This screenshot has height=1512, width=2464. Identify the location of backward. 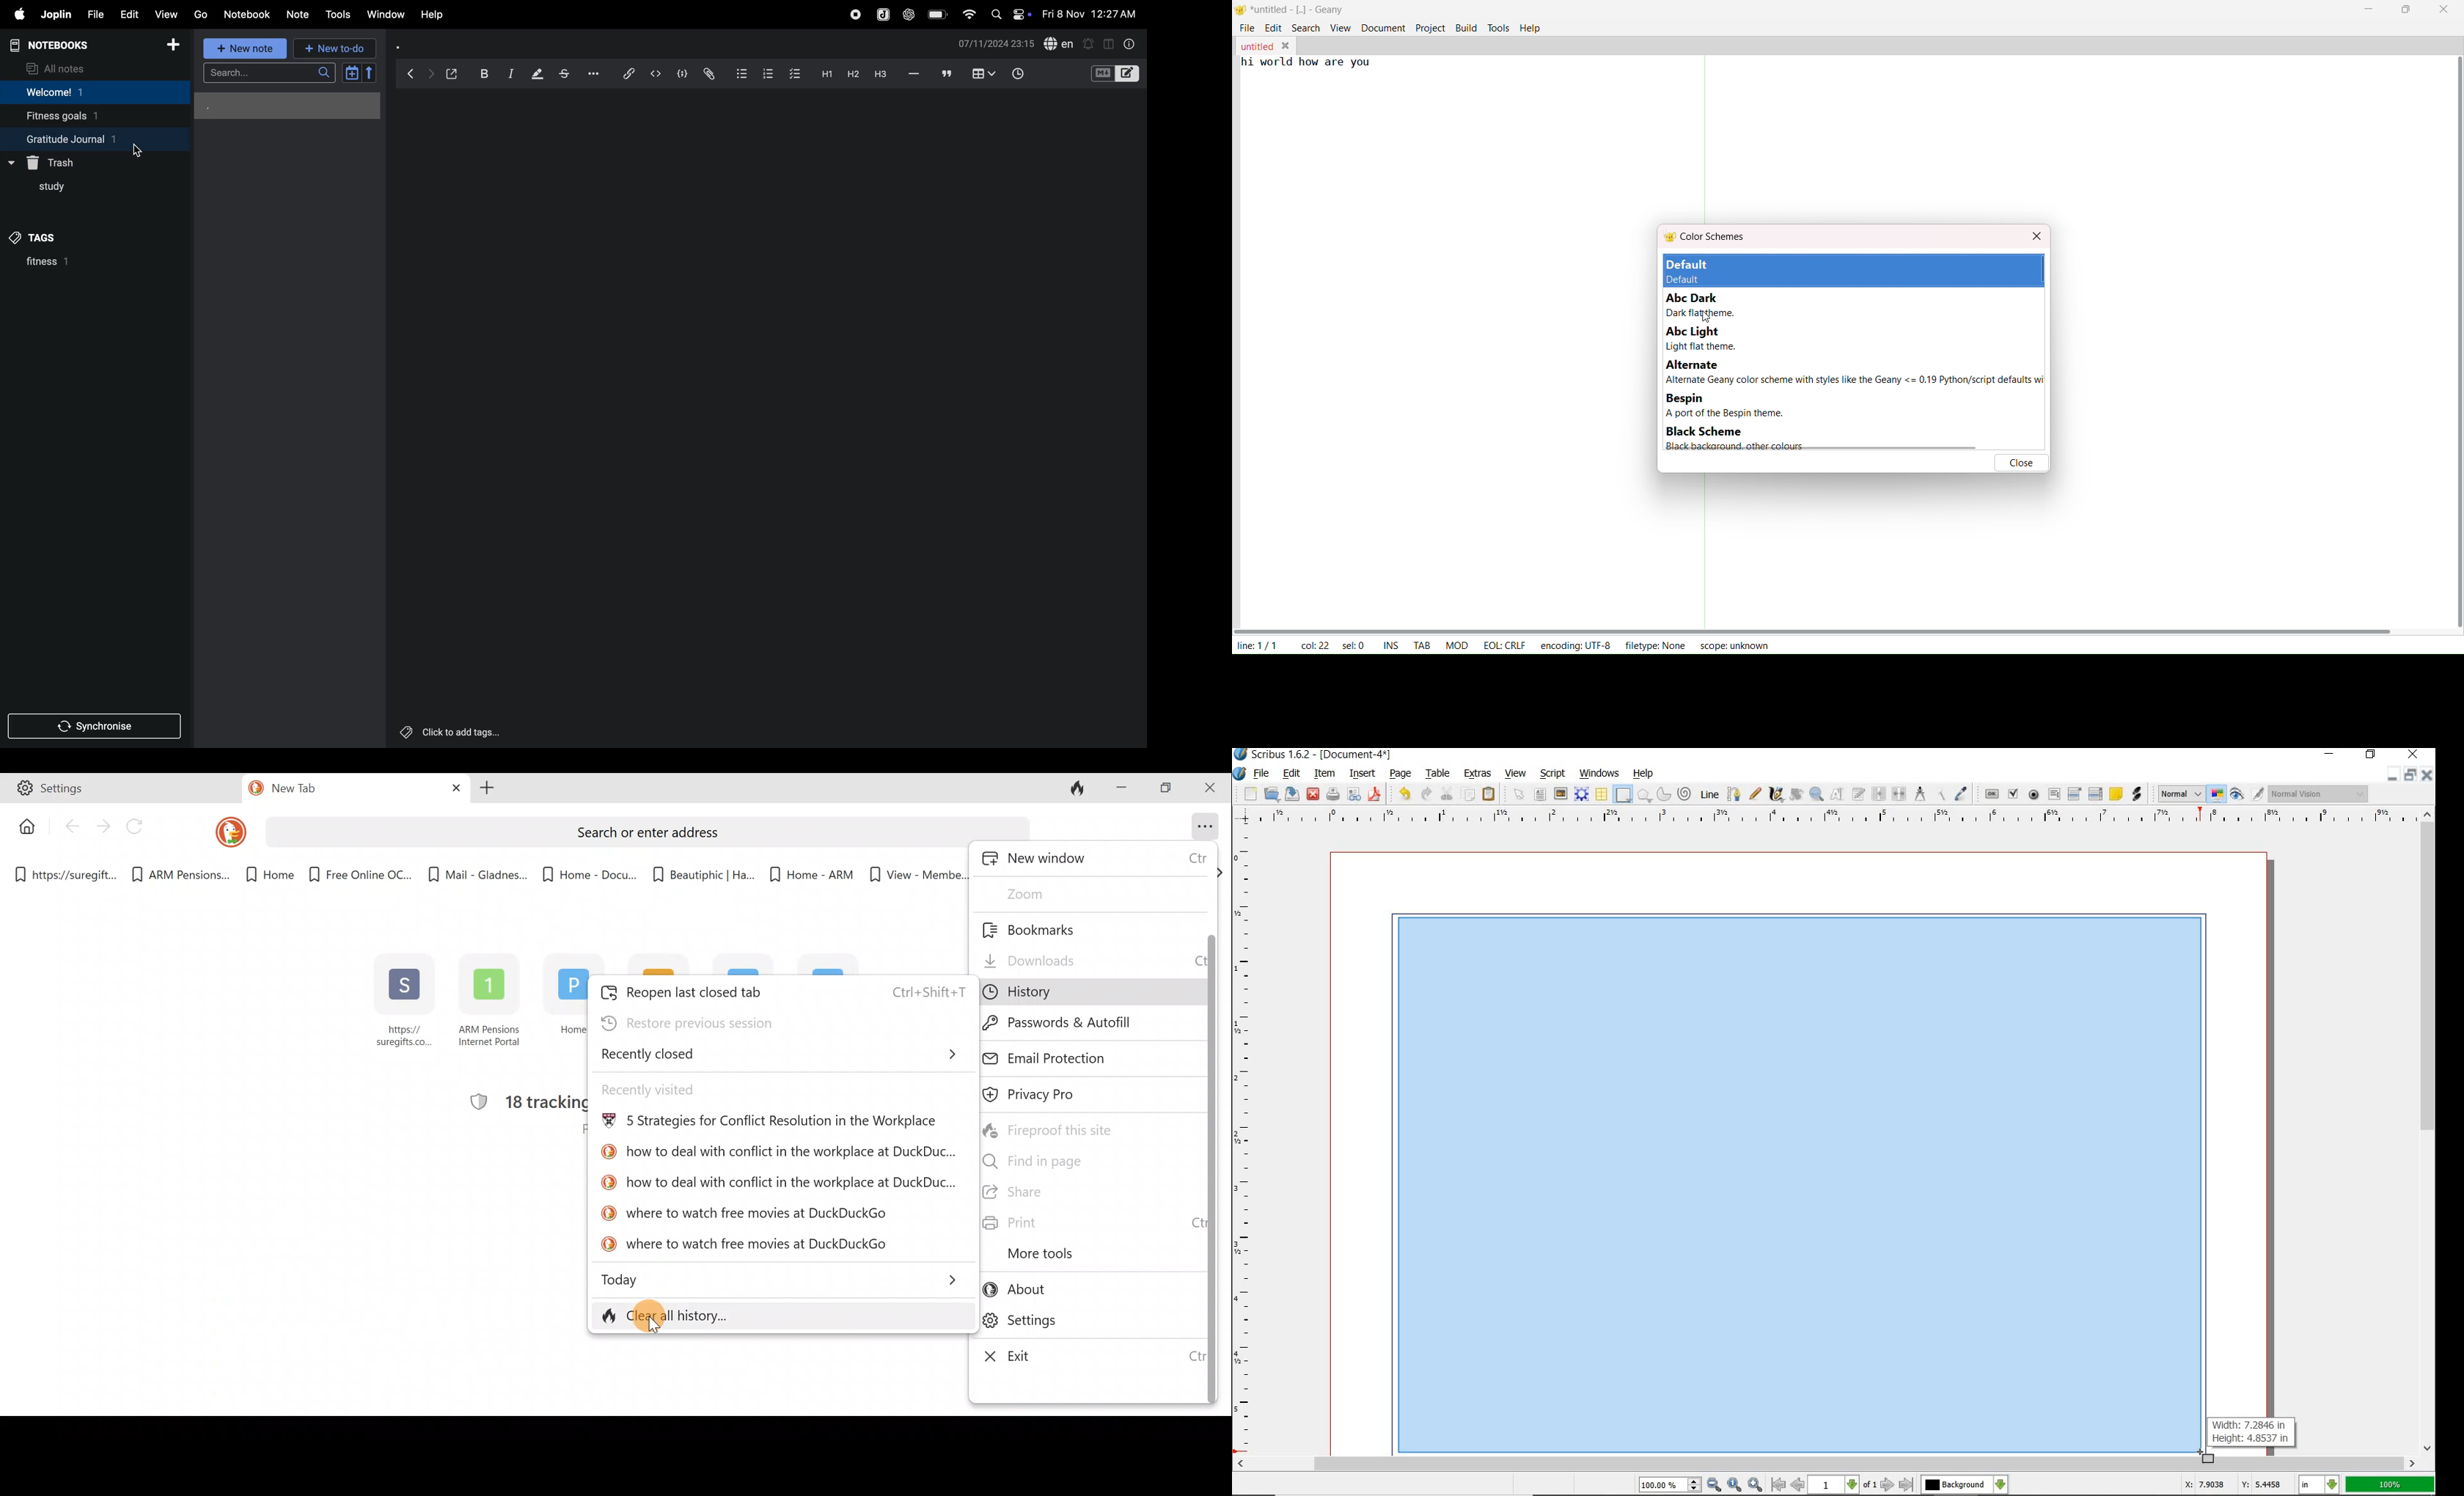
(412, 73).